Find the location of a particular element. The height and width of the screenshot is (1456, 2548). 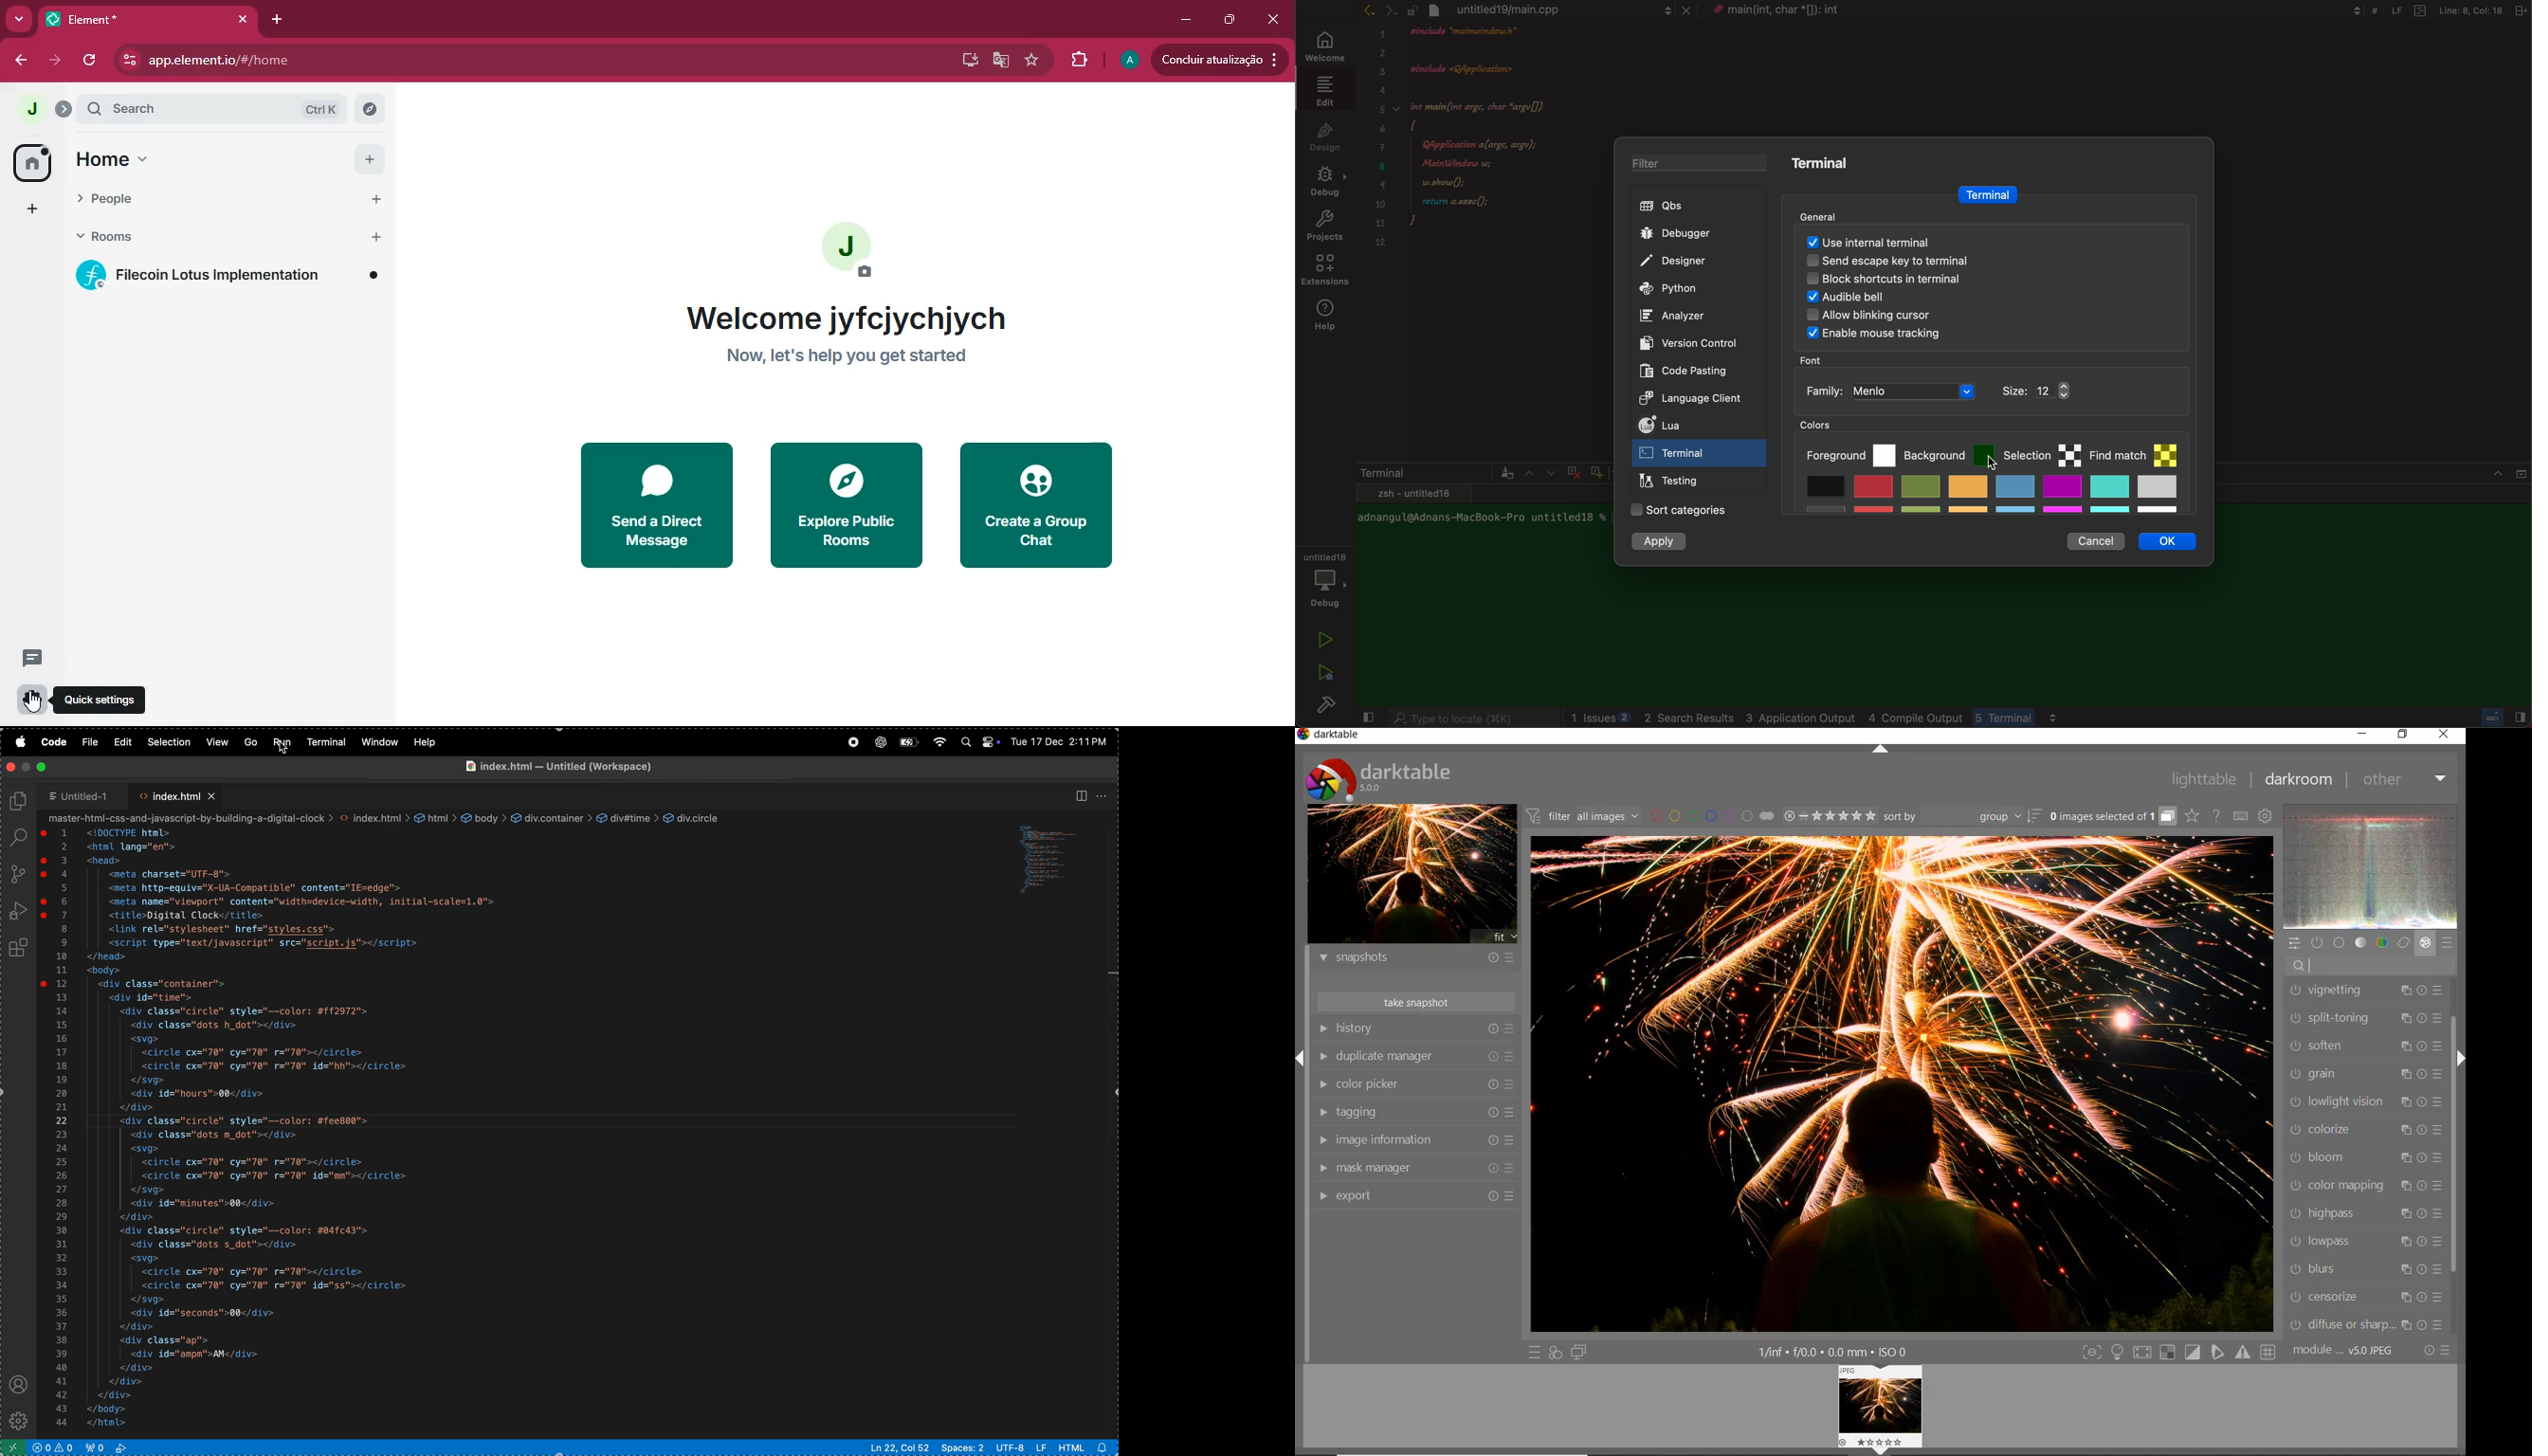

tagging is located at coordinates (1416, 1114).